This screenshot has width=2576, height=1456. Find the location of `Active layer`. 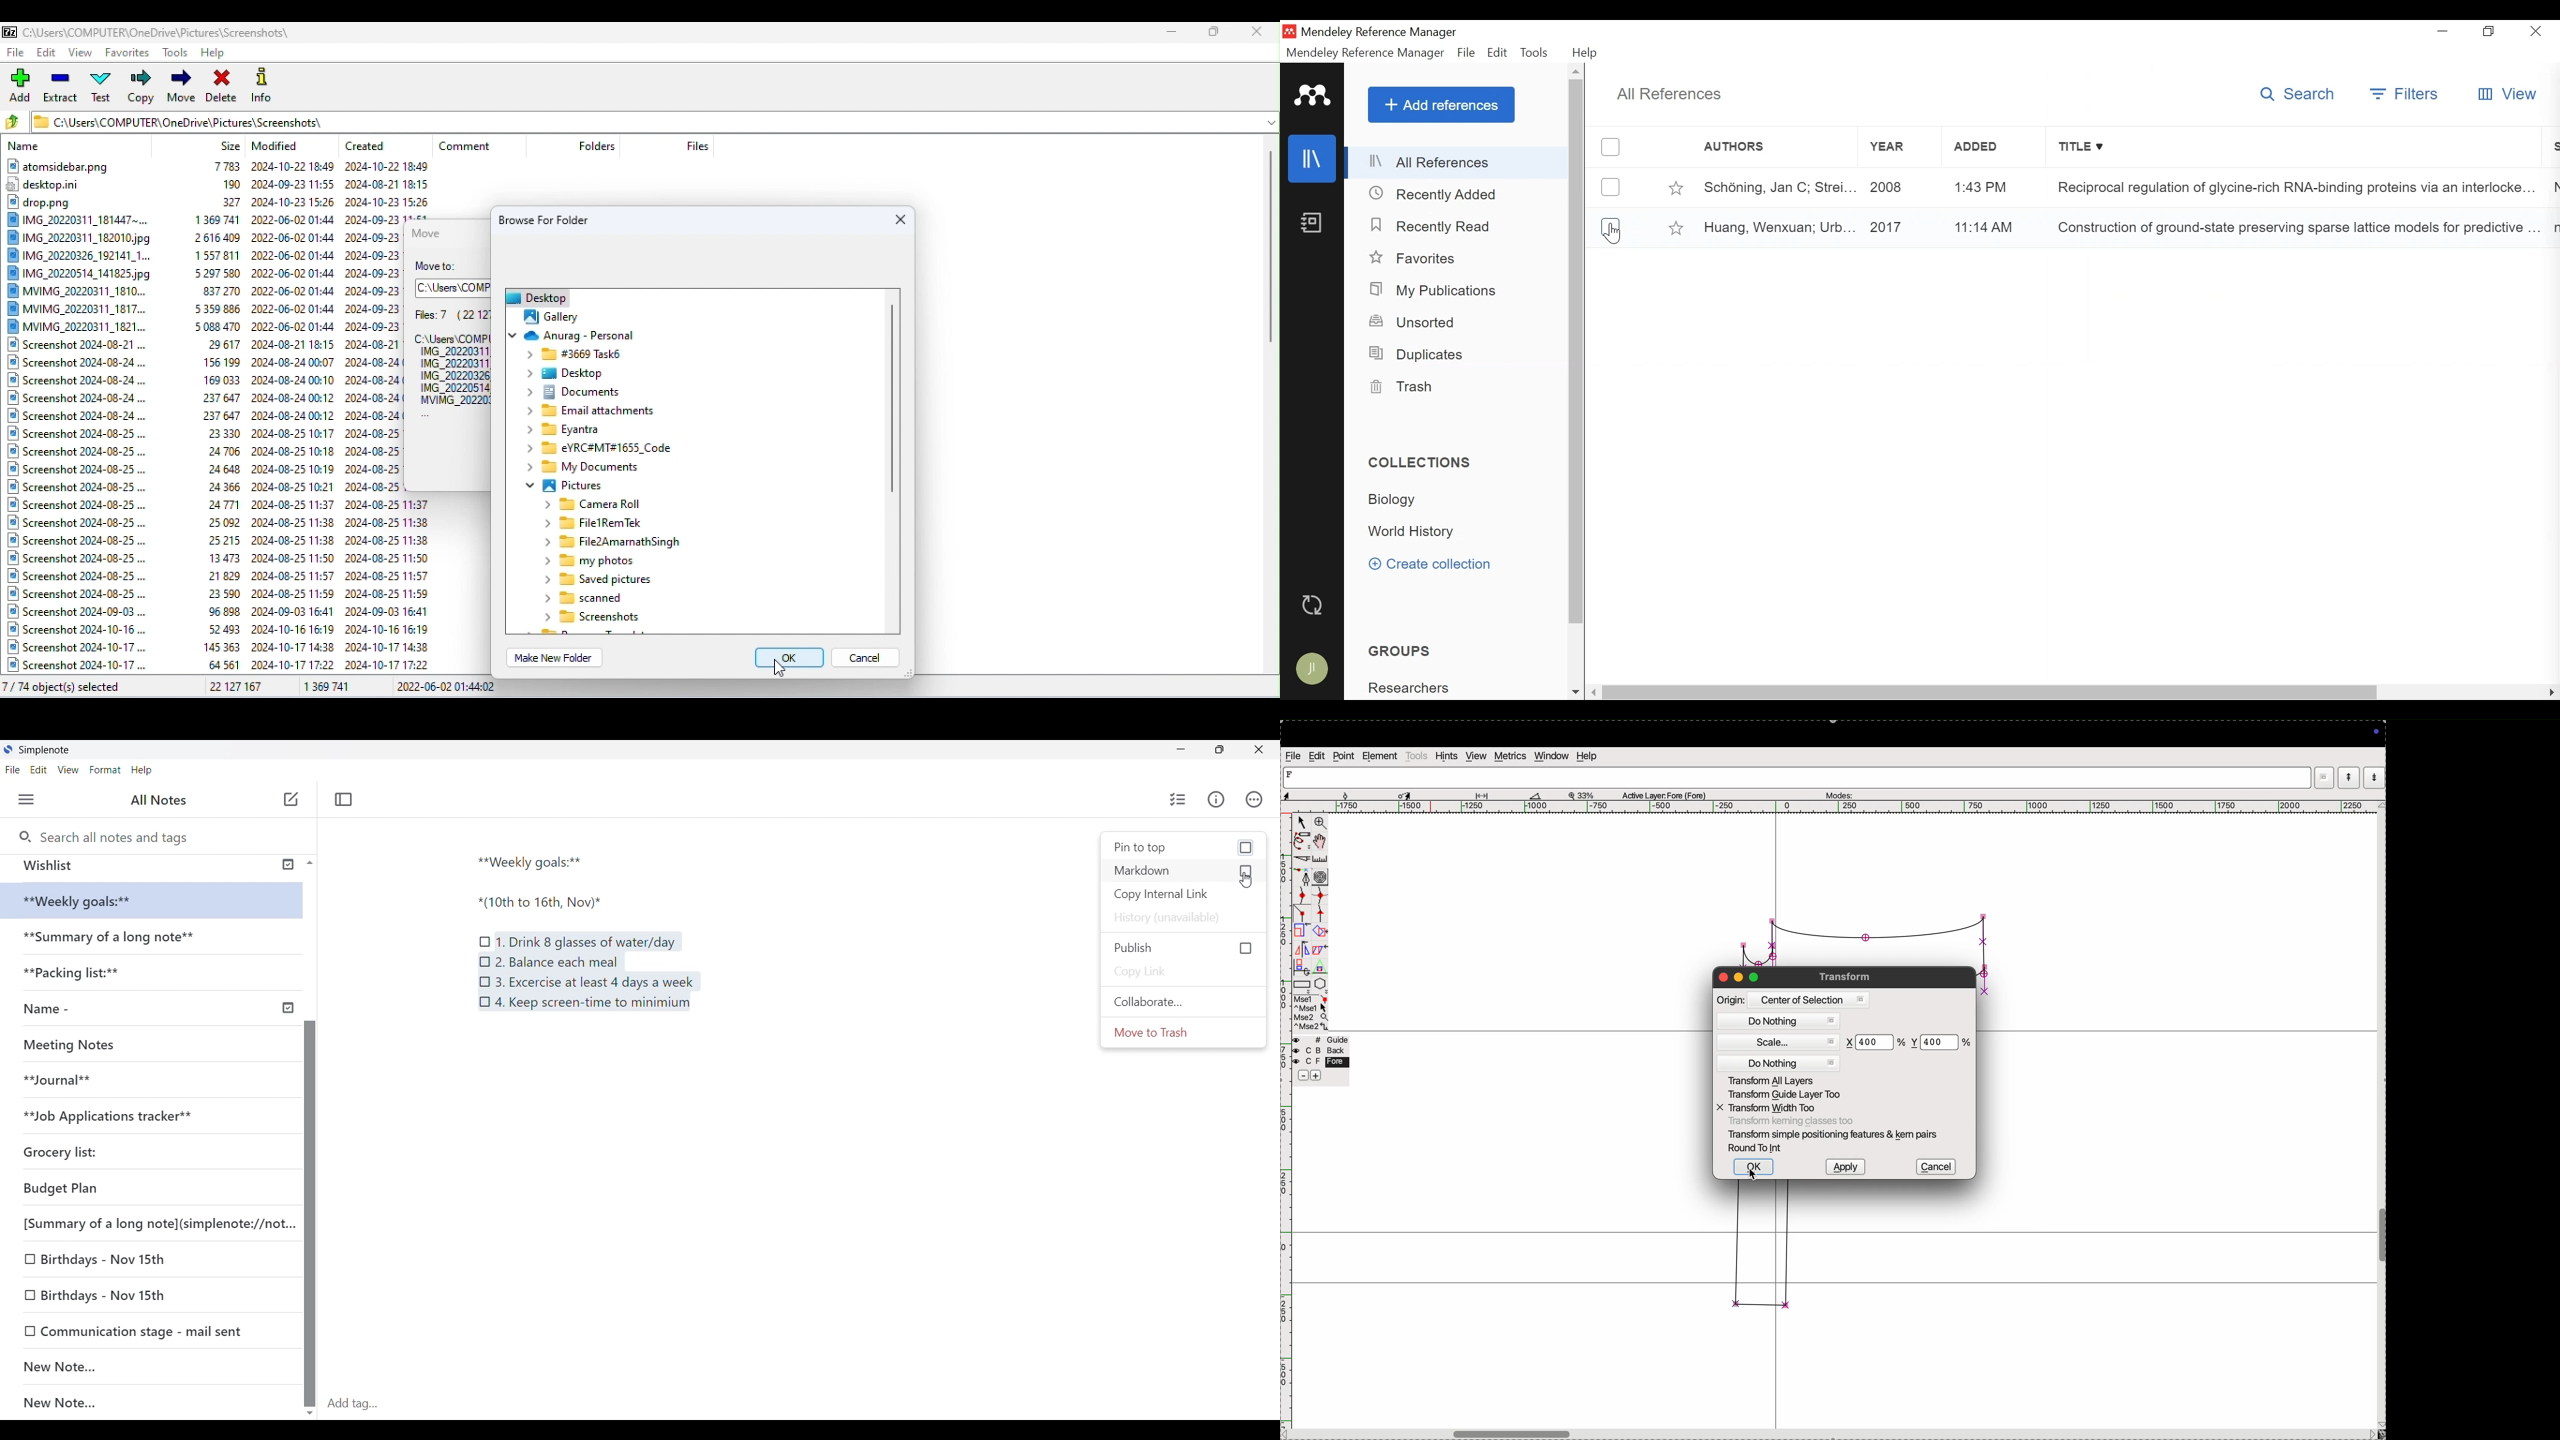

Active layer is located at coordinates (1665, 794).